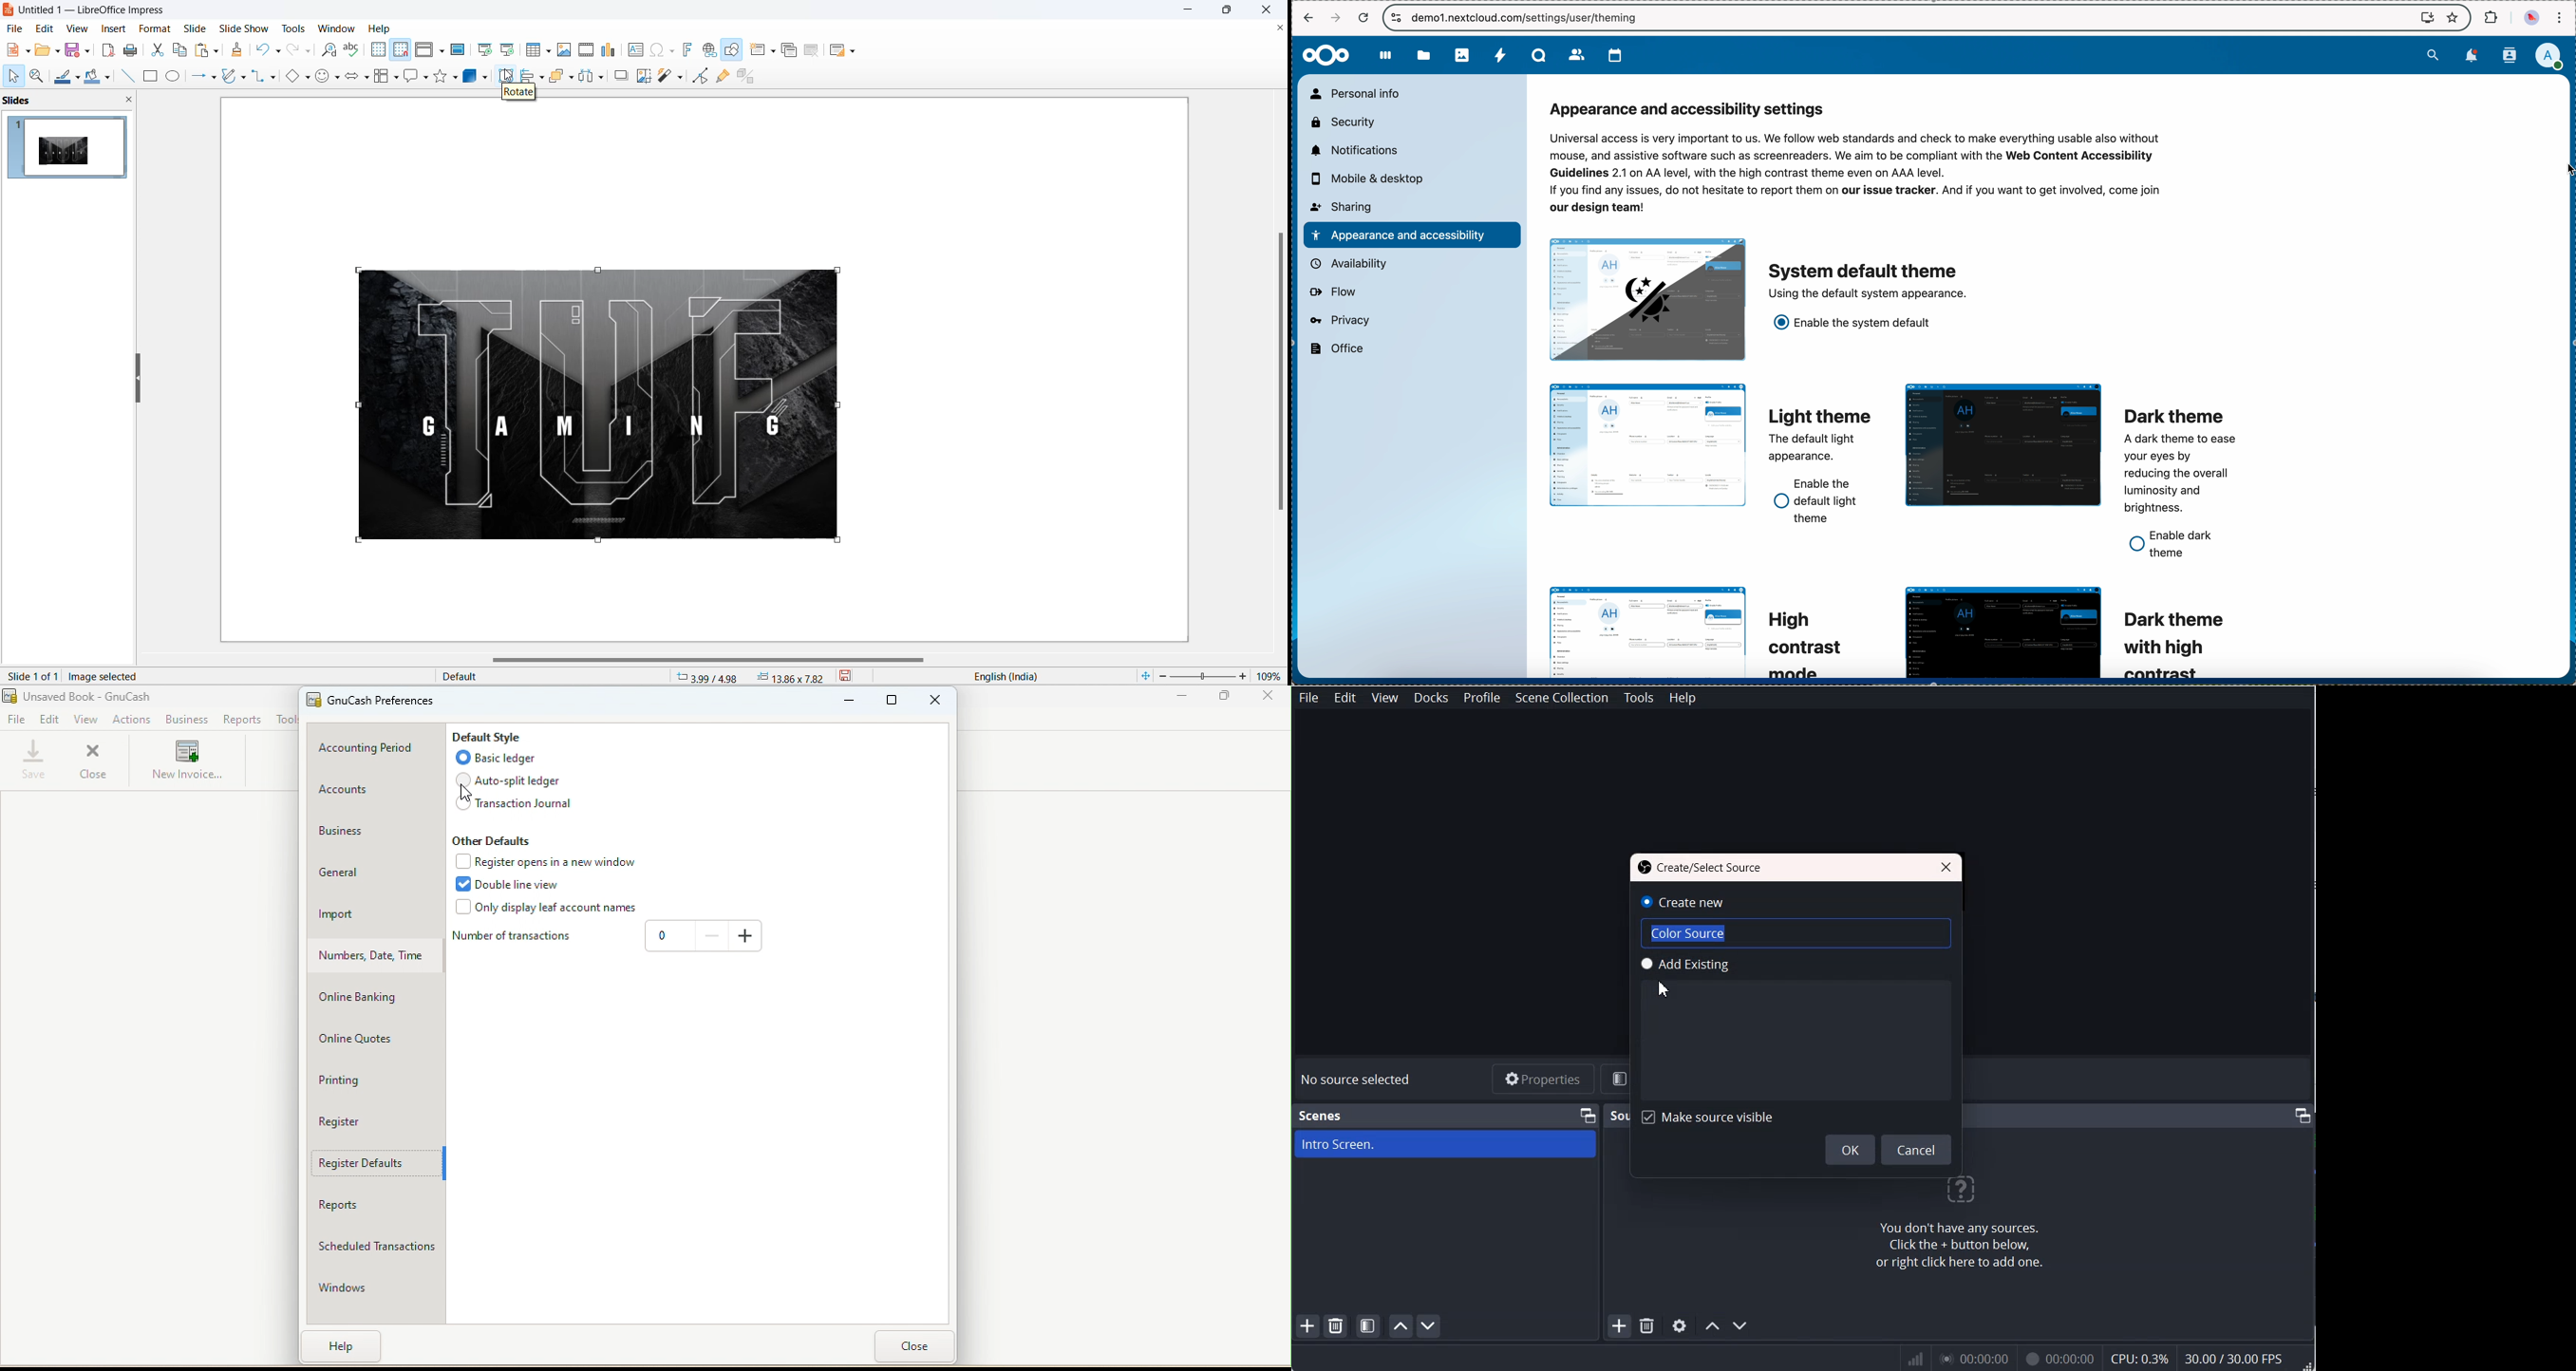  I want to click on Help, so click(345, 1348).